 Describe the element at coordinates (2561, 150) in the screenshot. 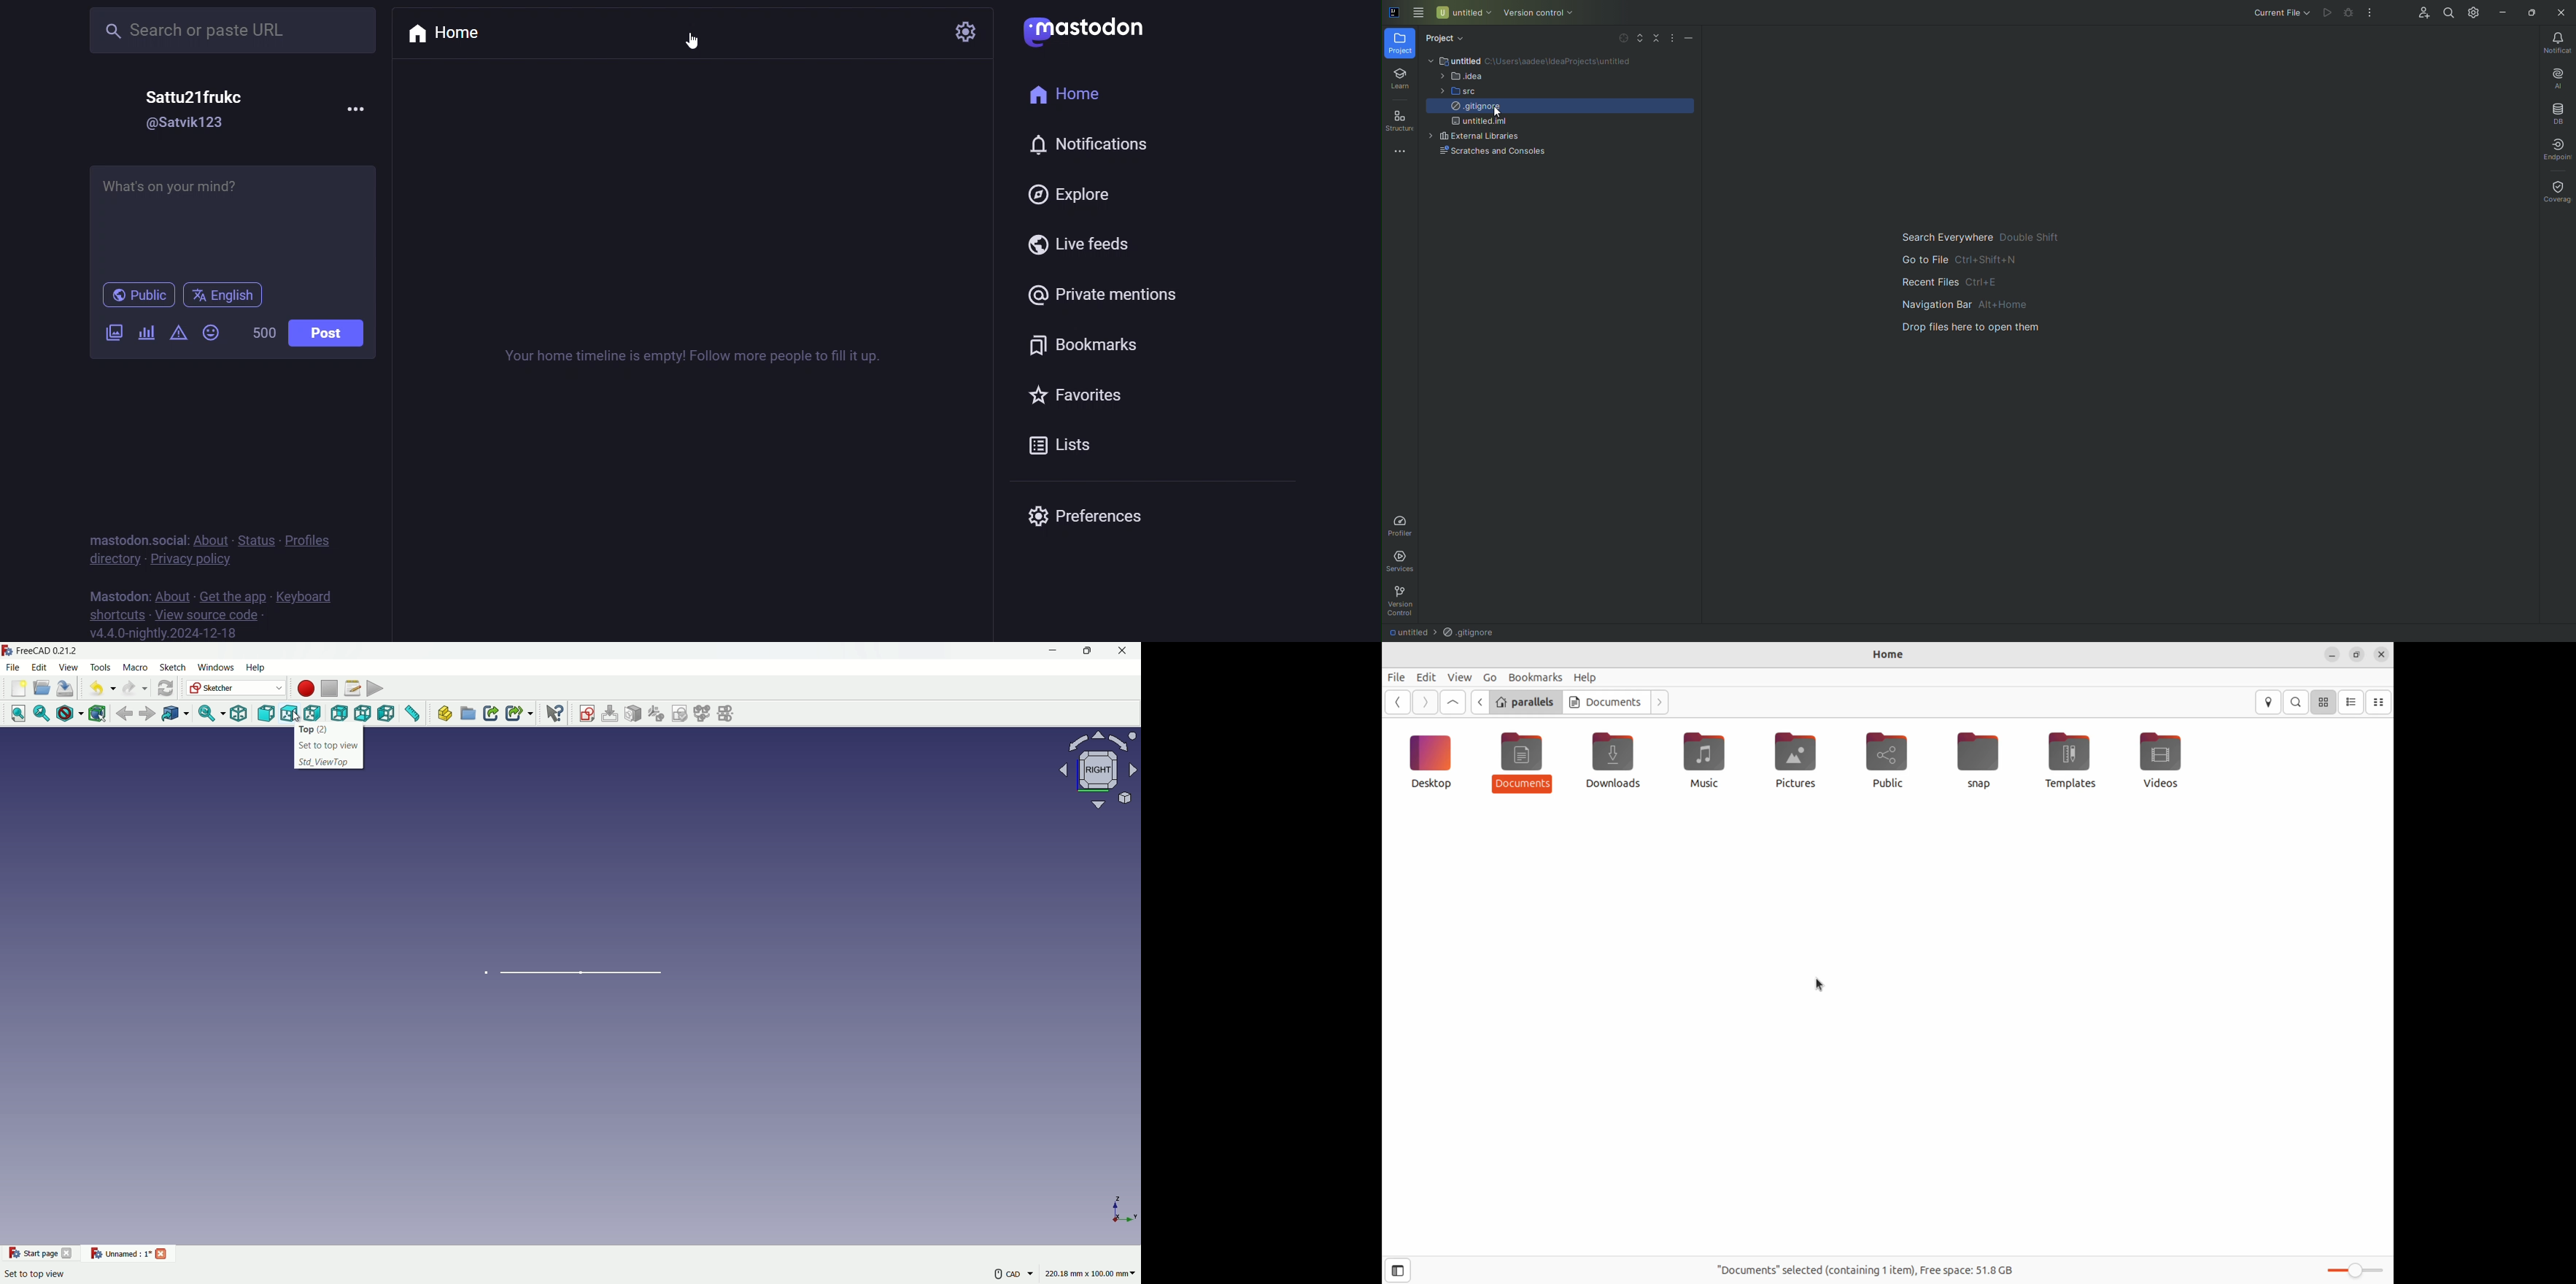

I see `Endpoints` at that location.